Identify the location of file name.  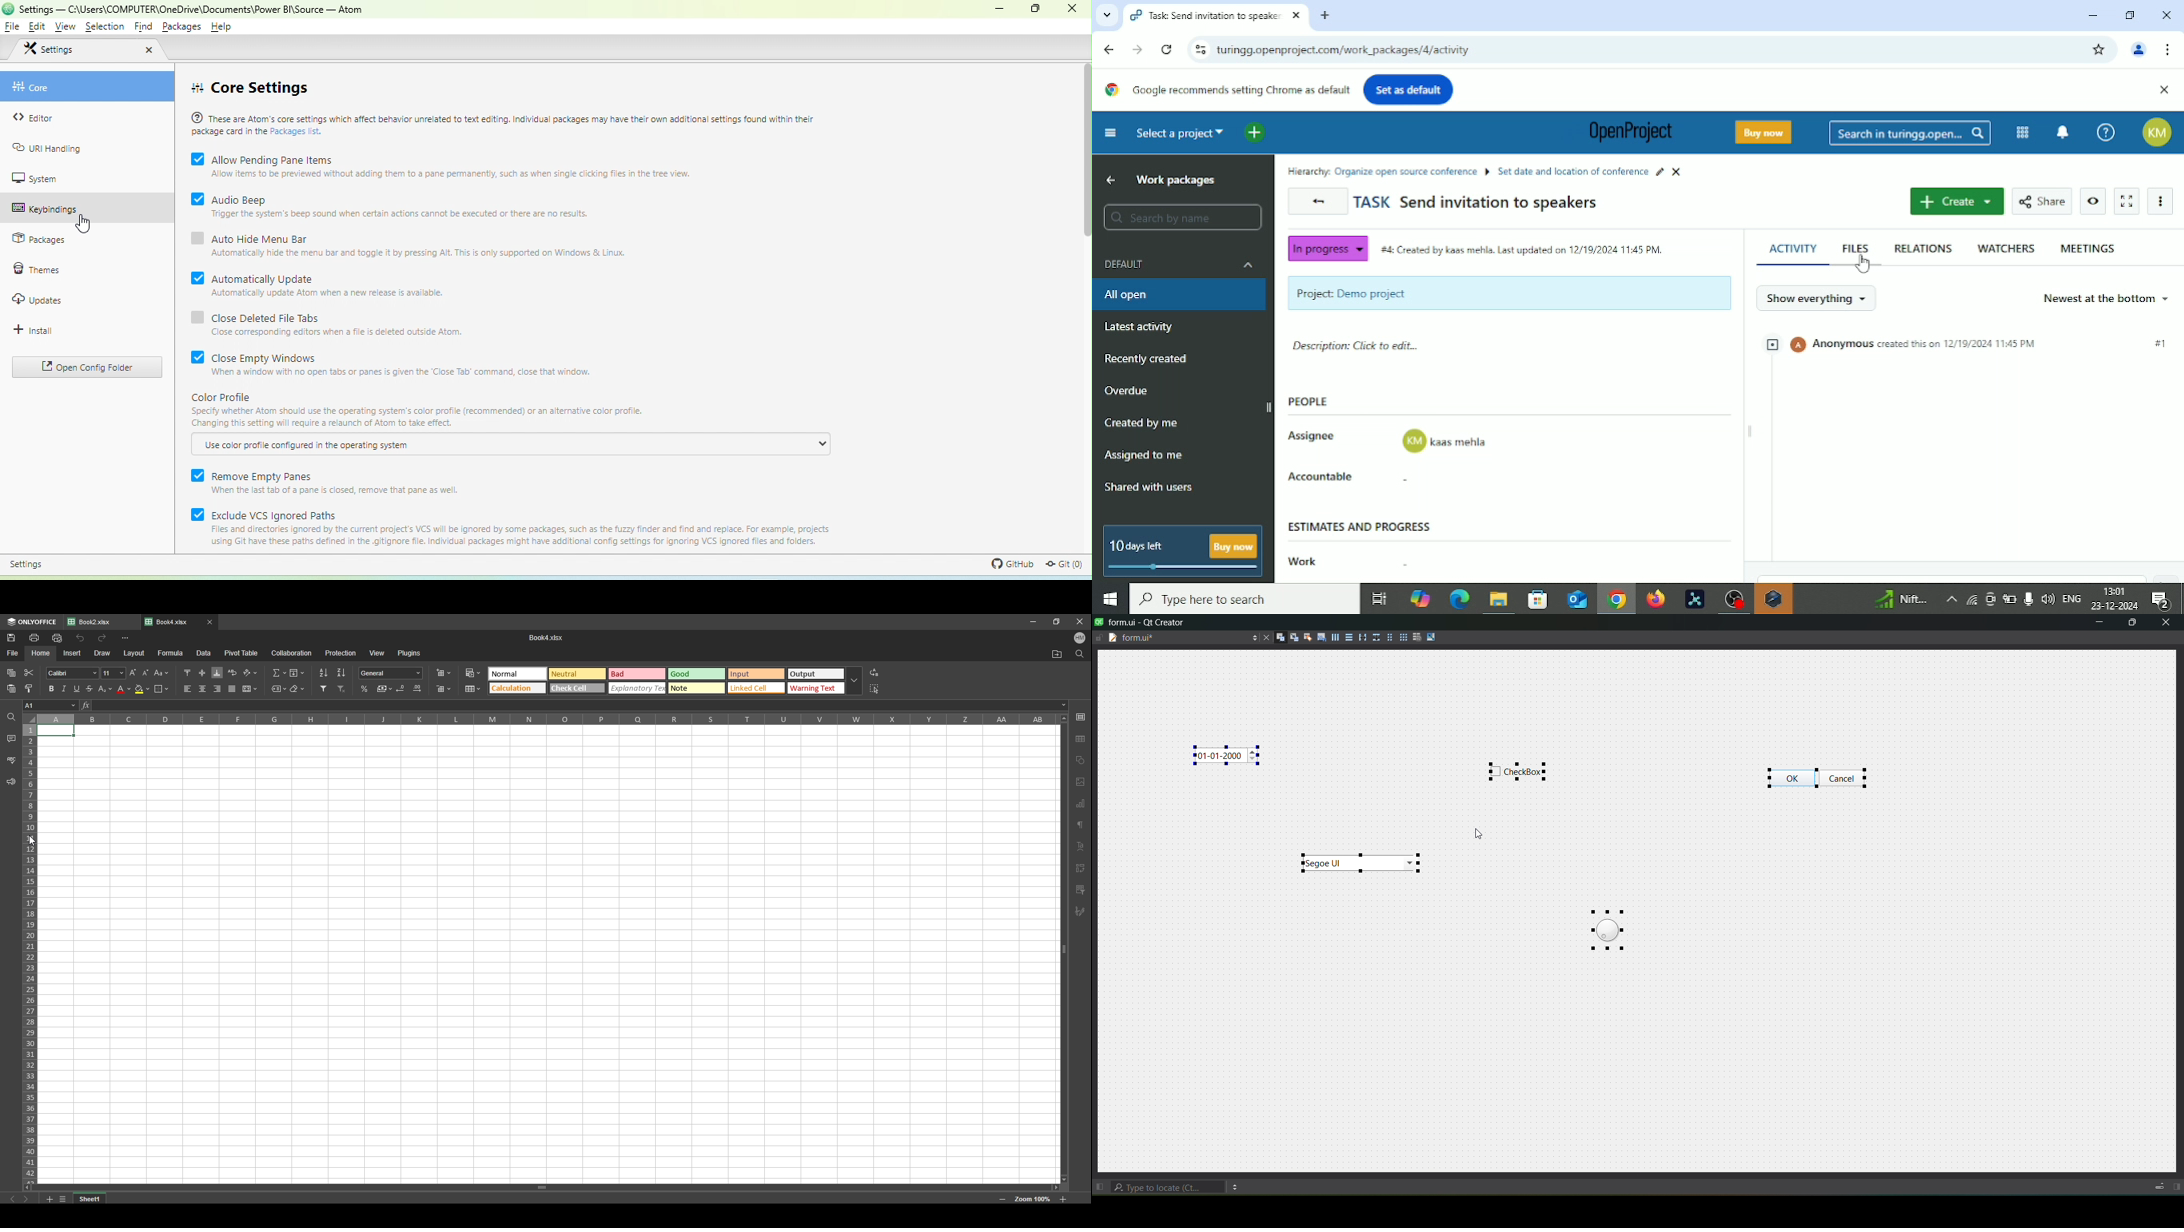
(547, 638).